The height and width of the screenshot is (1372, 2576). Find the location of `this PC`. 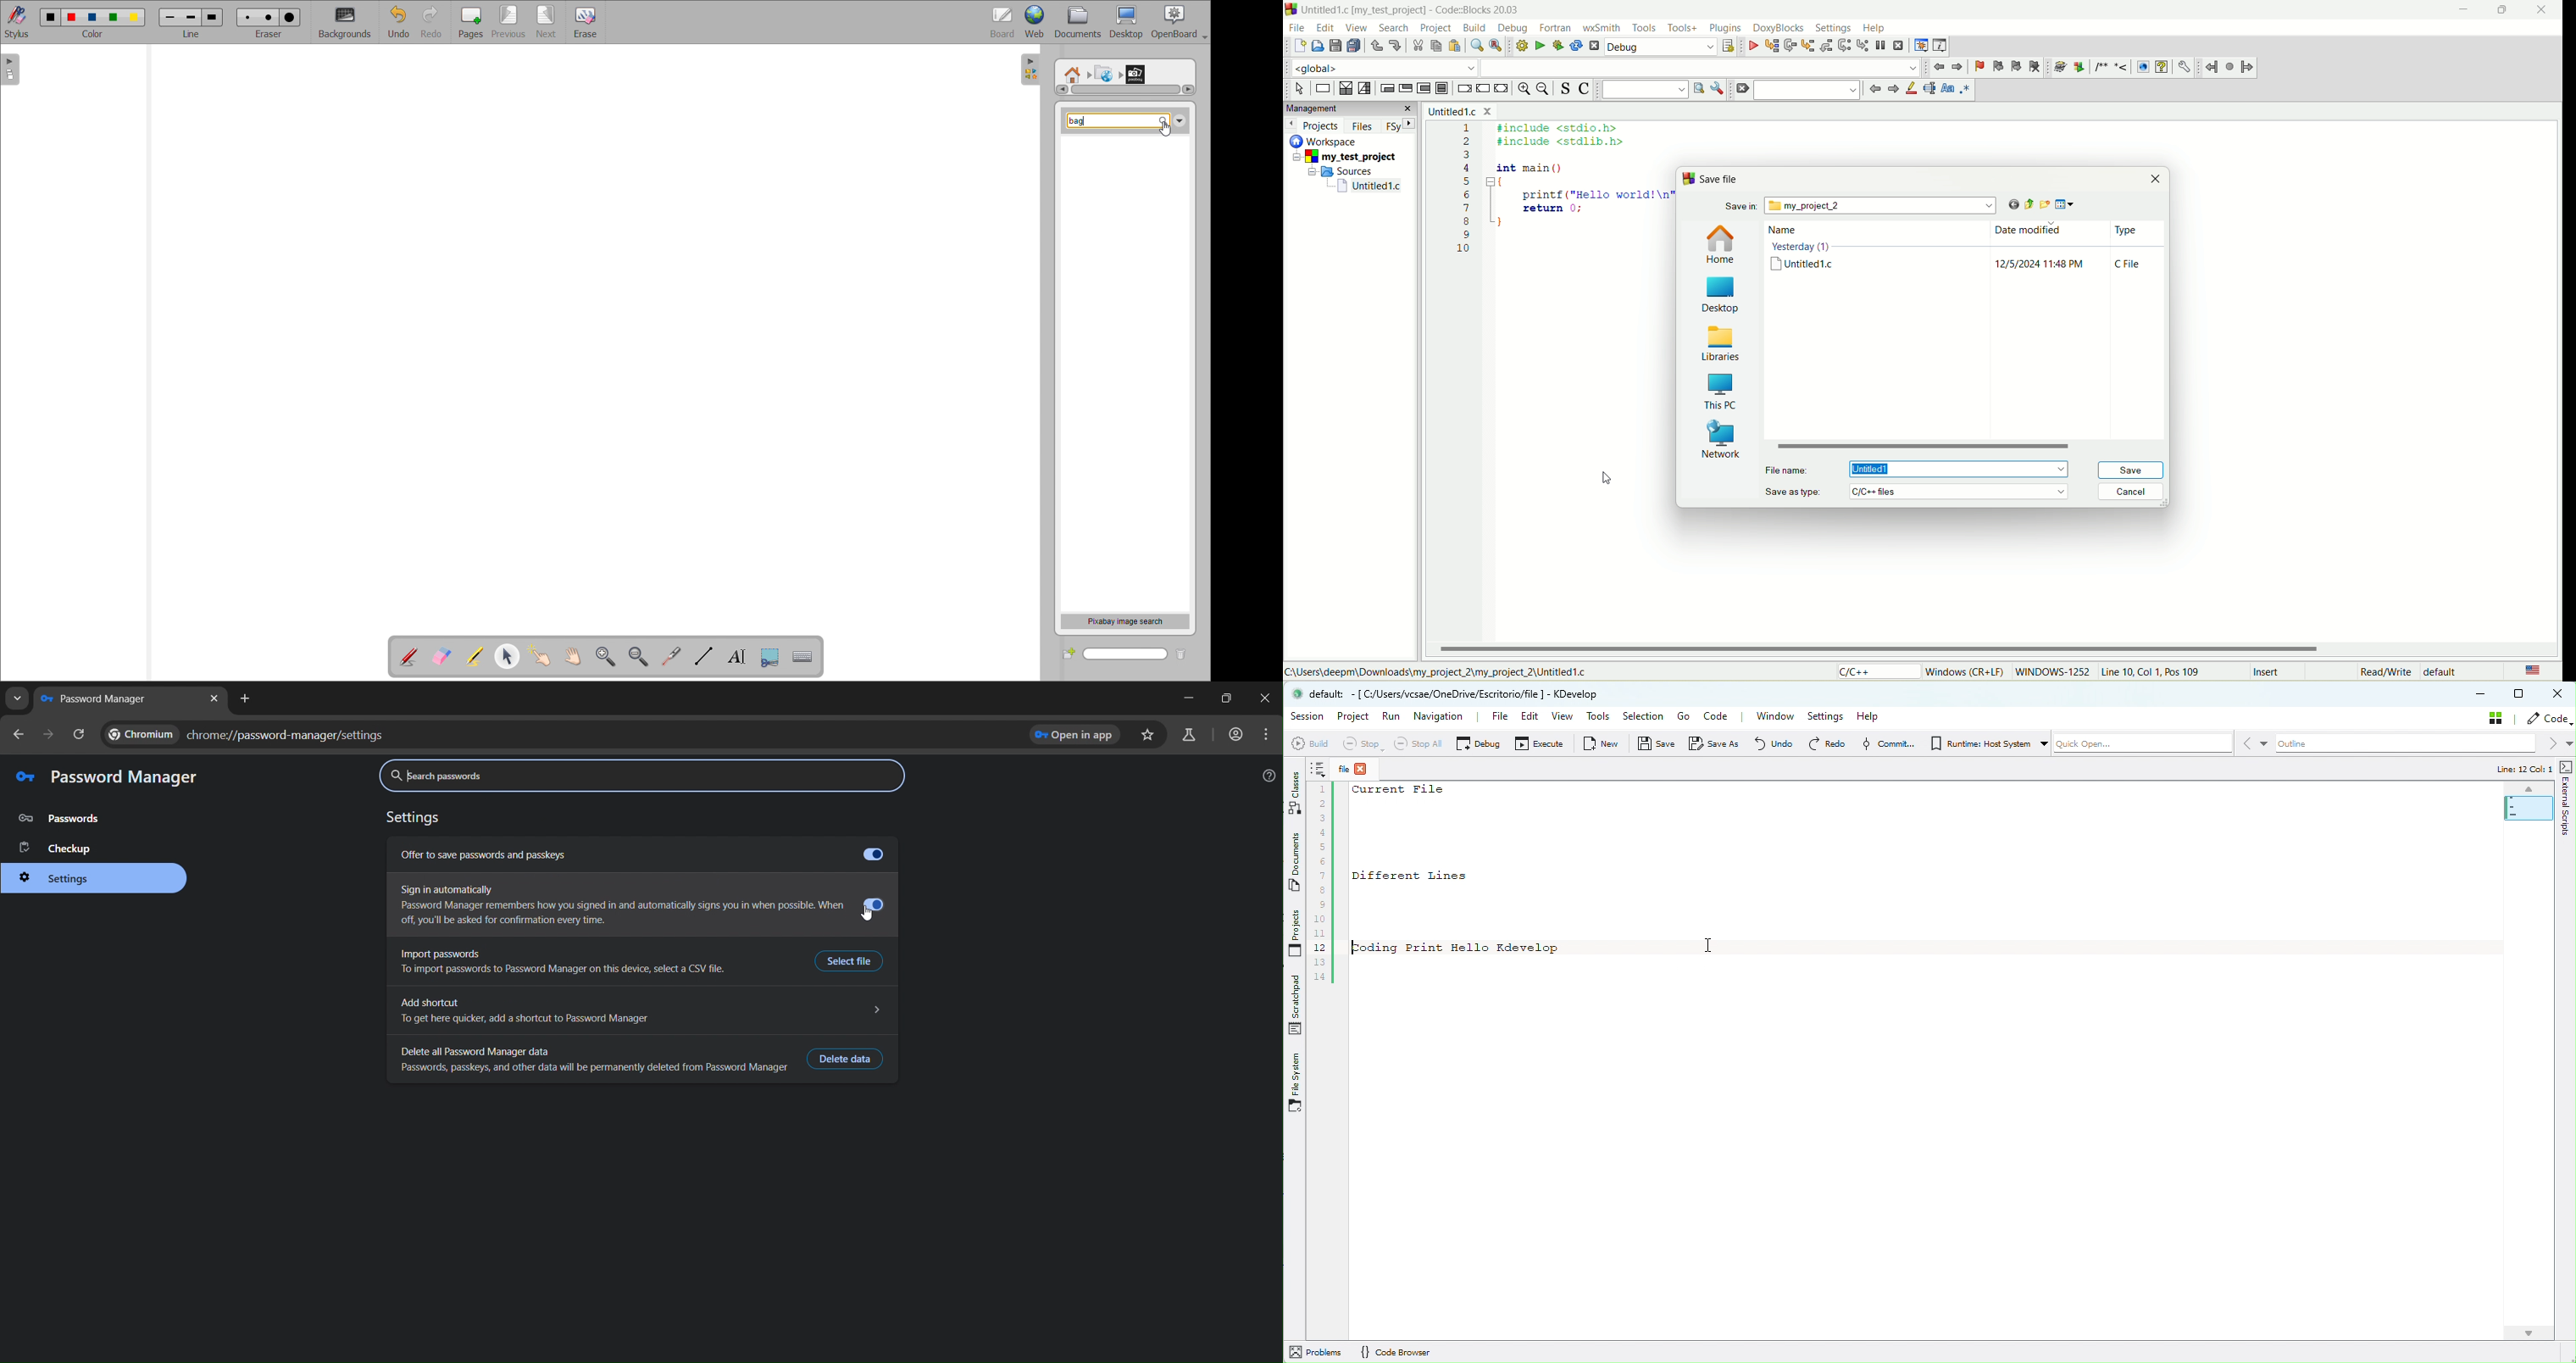

this PC is located at coordinates (1722, 390).